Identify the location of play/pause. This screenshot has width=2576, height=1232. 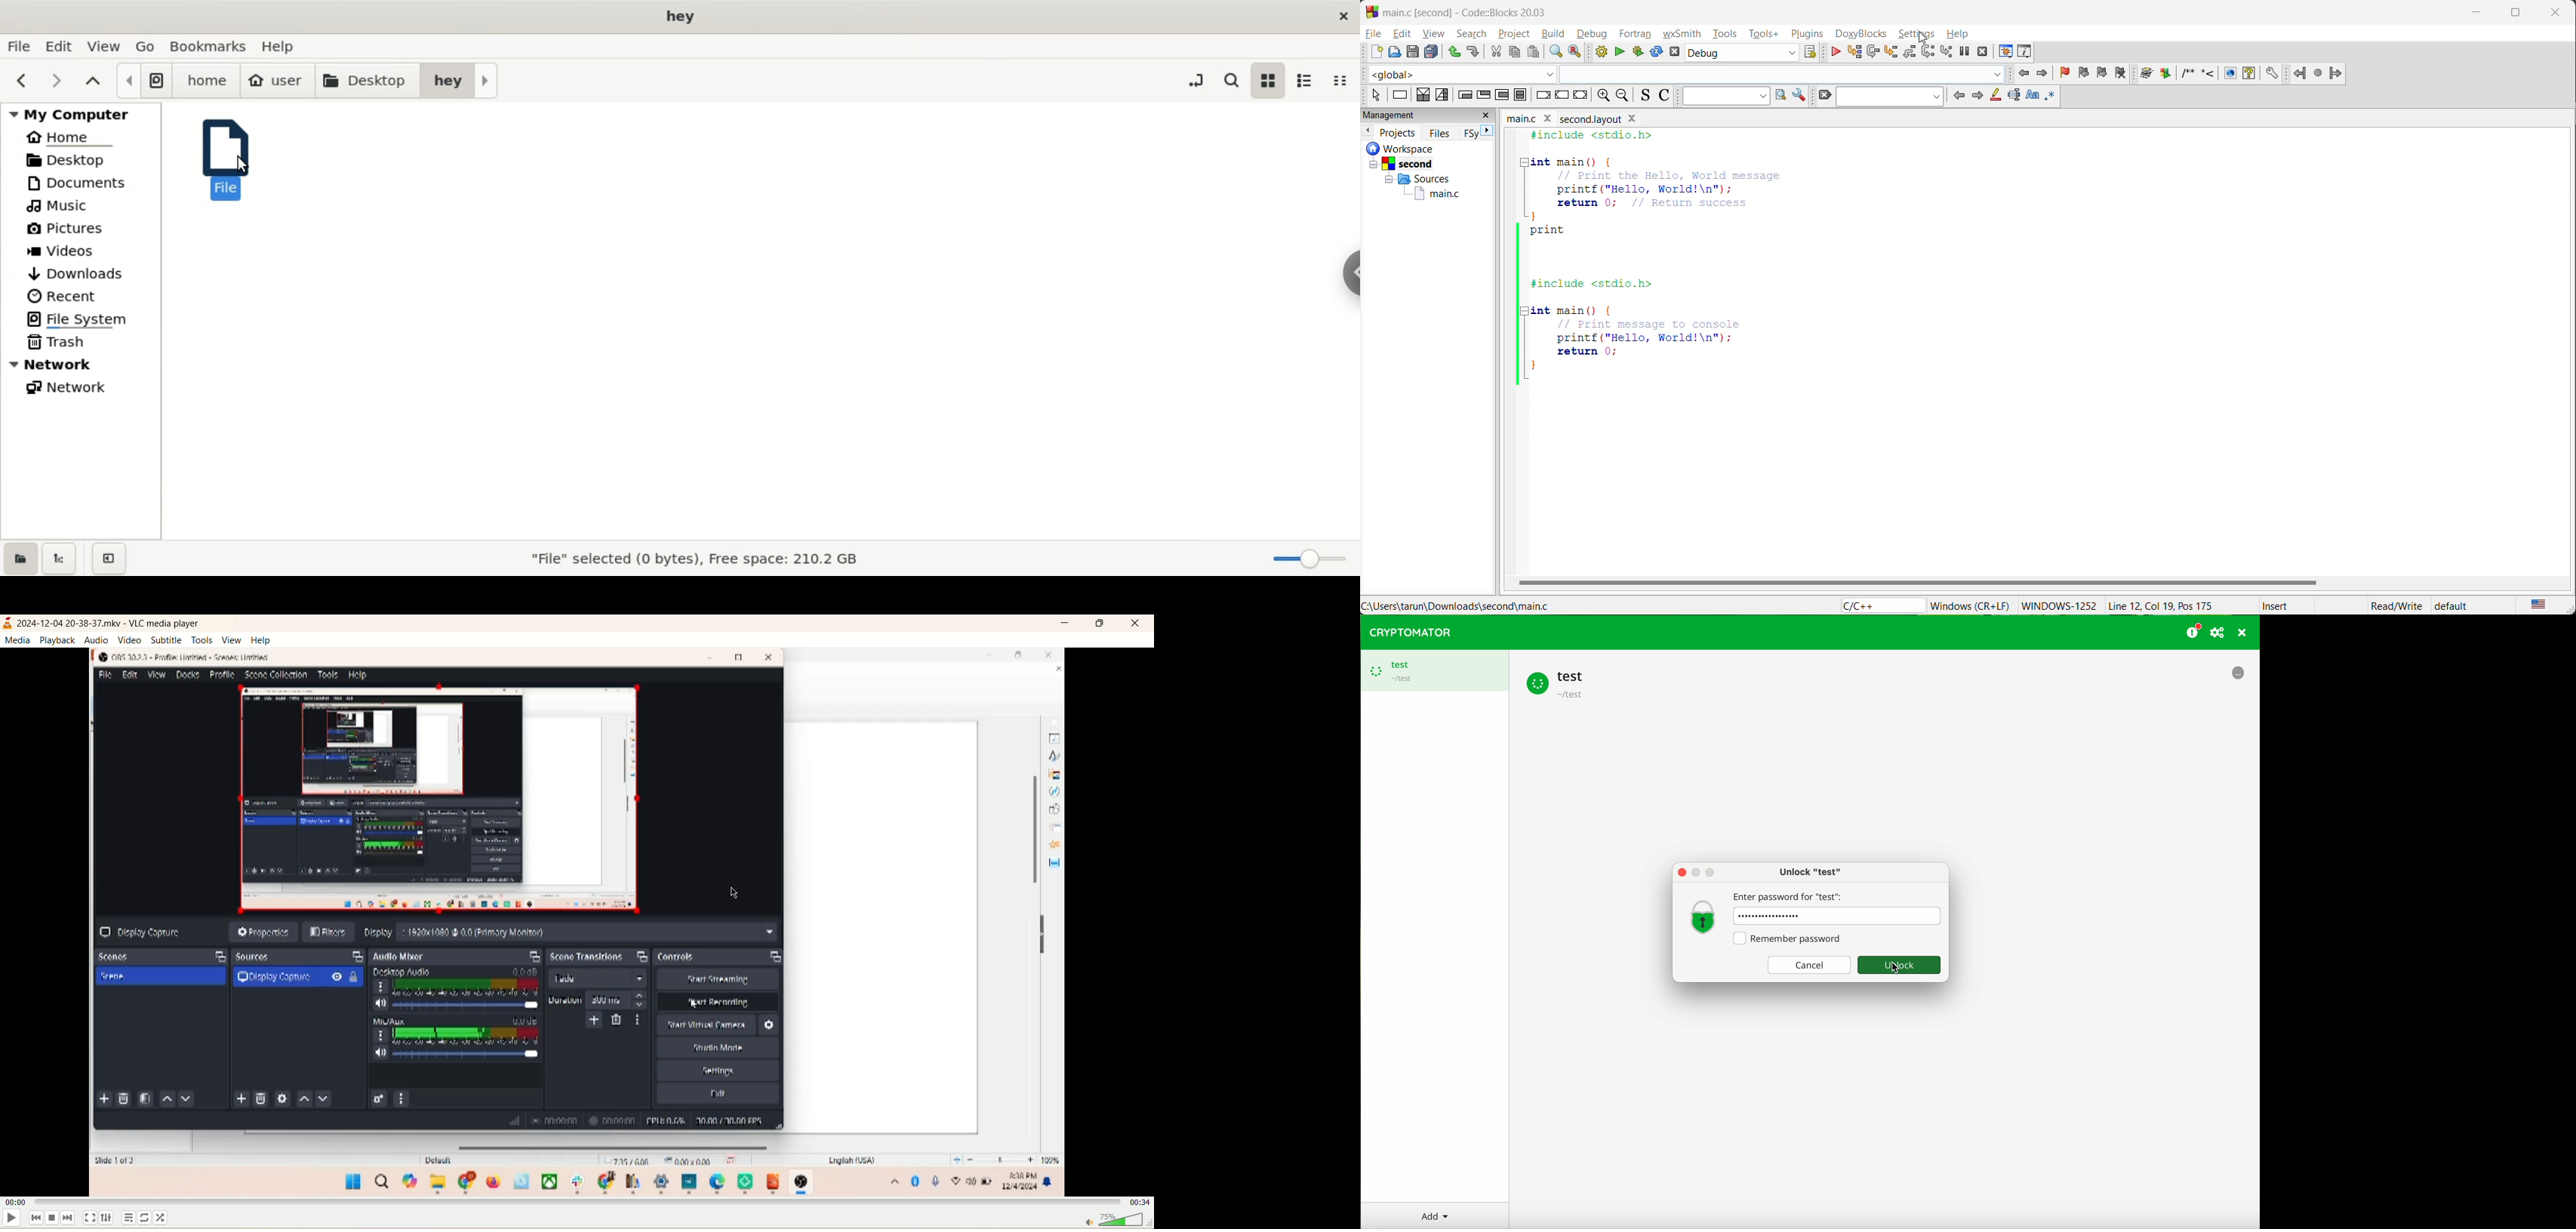
(11, 1220).